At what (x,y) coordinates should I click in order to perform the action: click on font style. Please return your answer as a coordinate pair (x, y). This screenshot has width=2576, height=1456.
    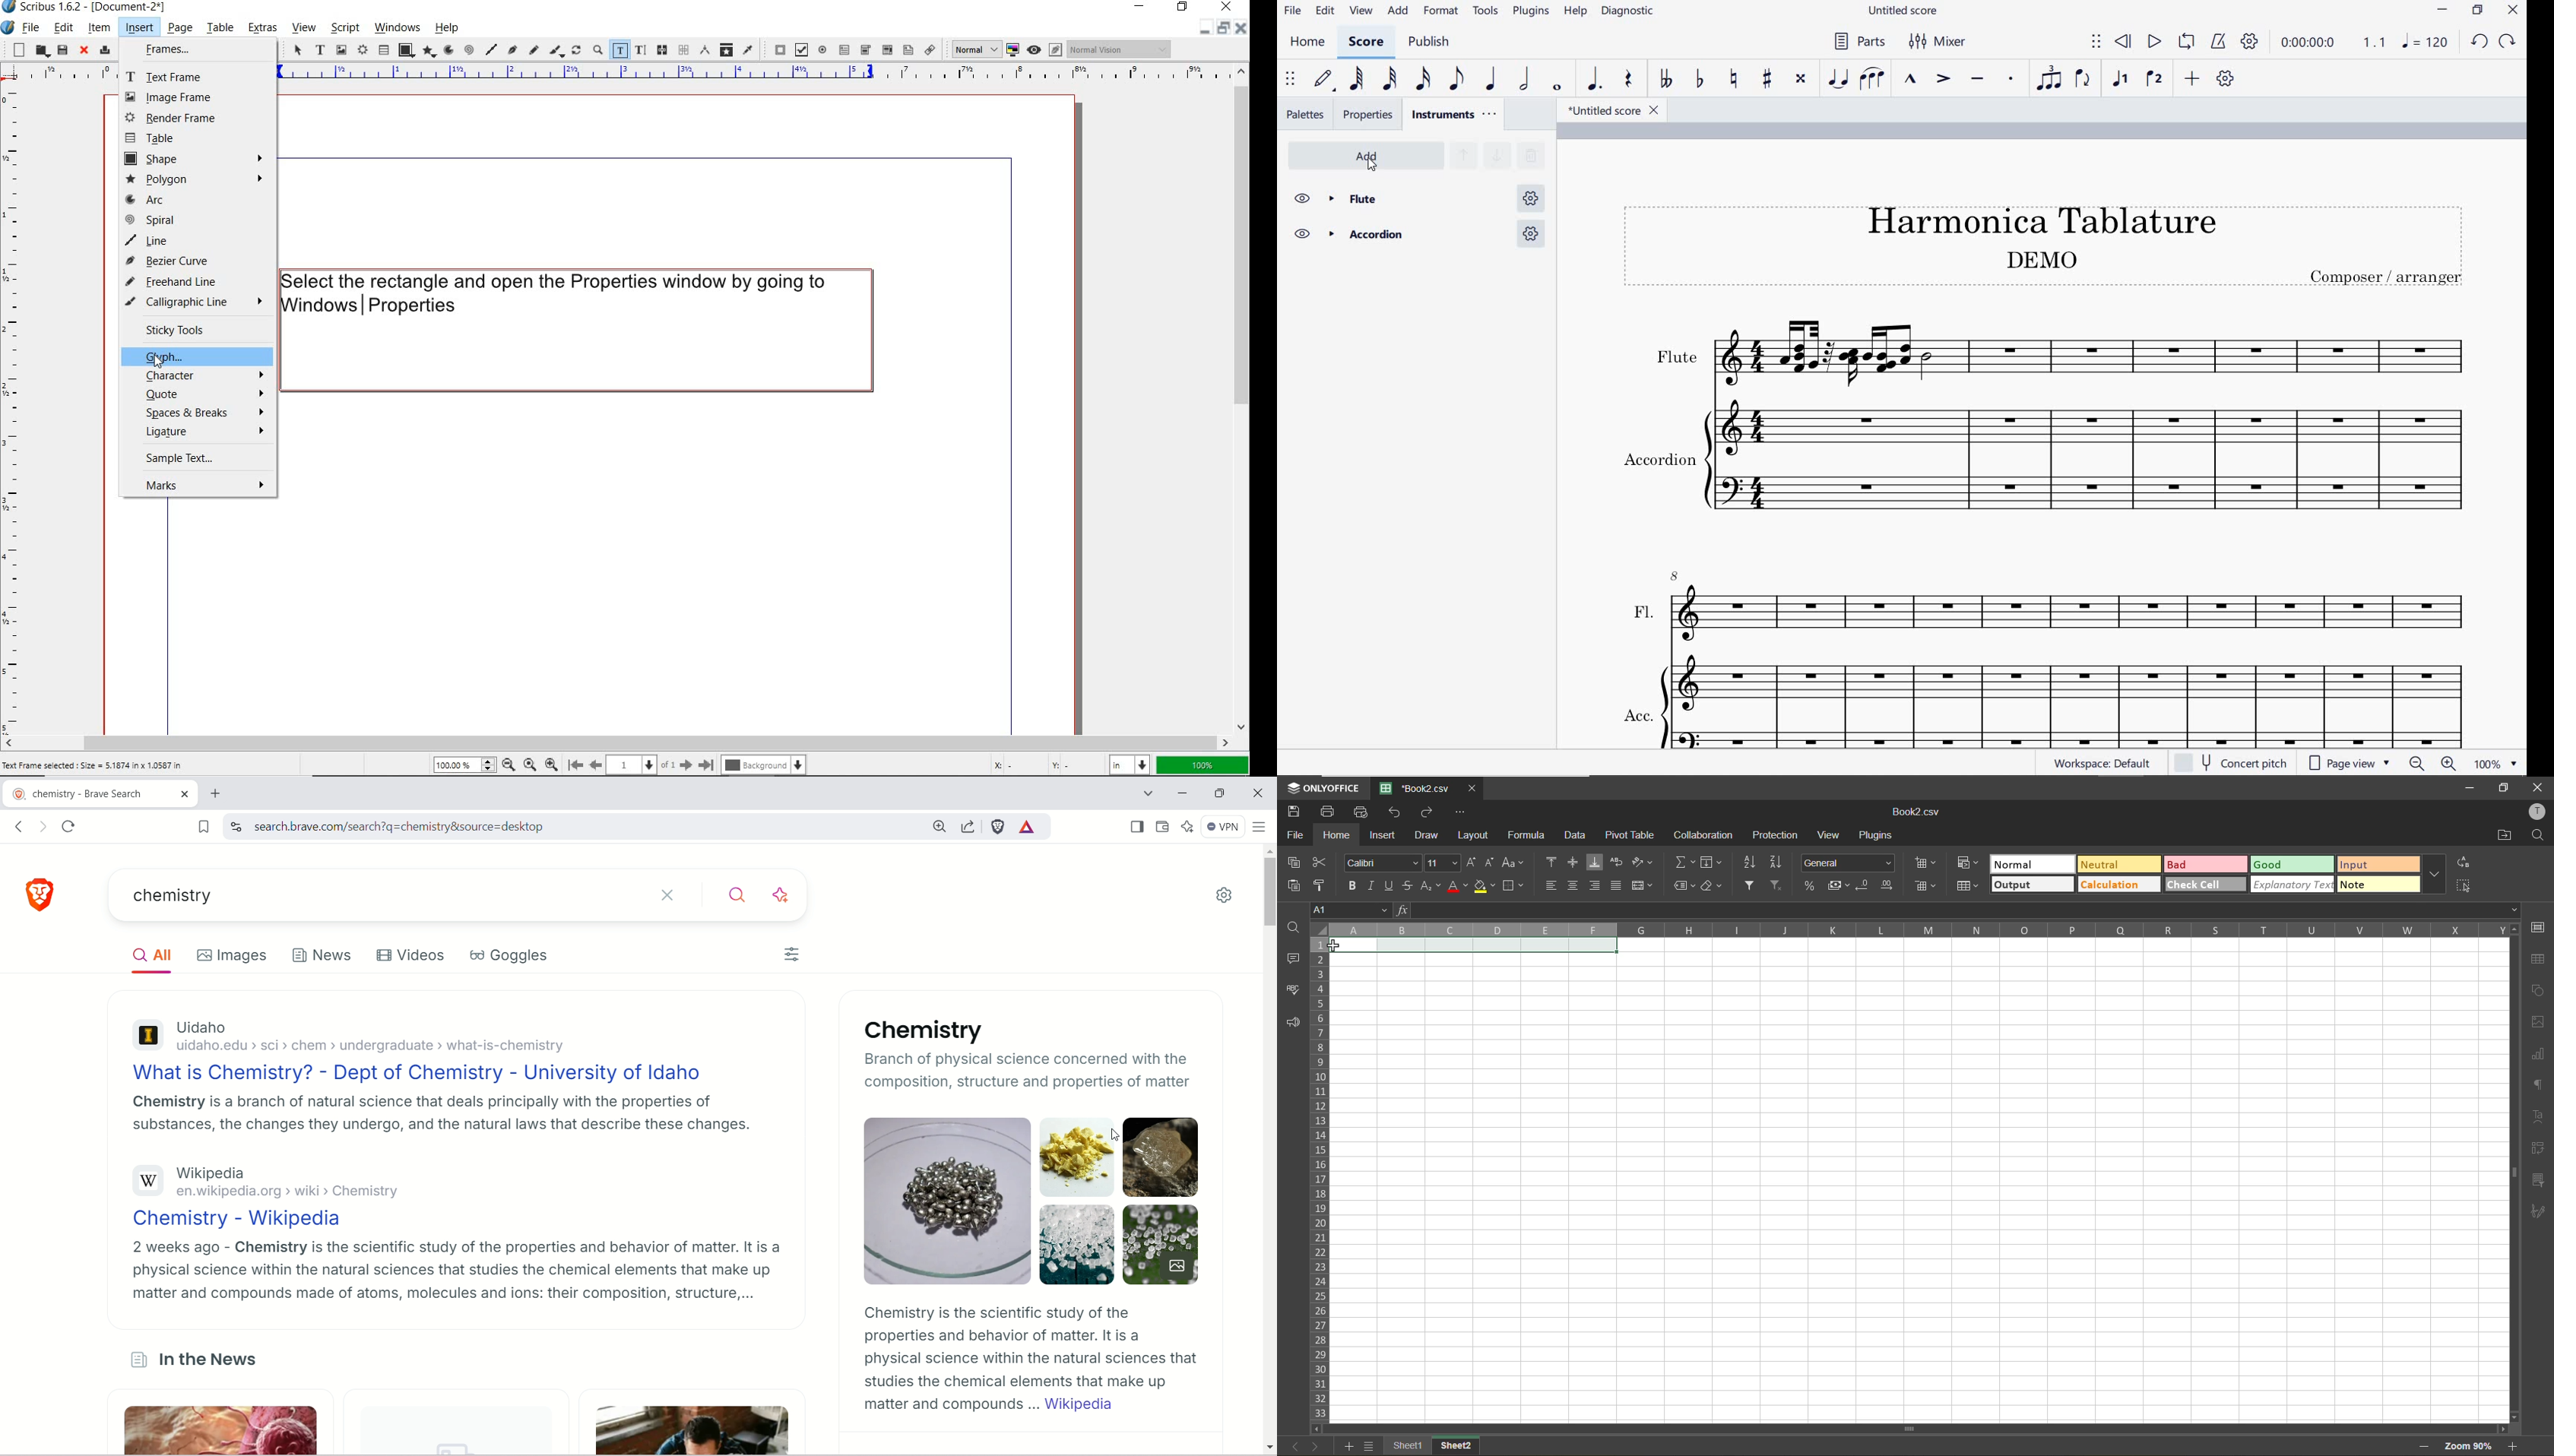
    Looking at the image, I should click on (1381, 862).